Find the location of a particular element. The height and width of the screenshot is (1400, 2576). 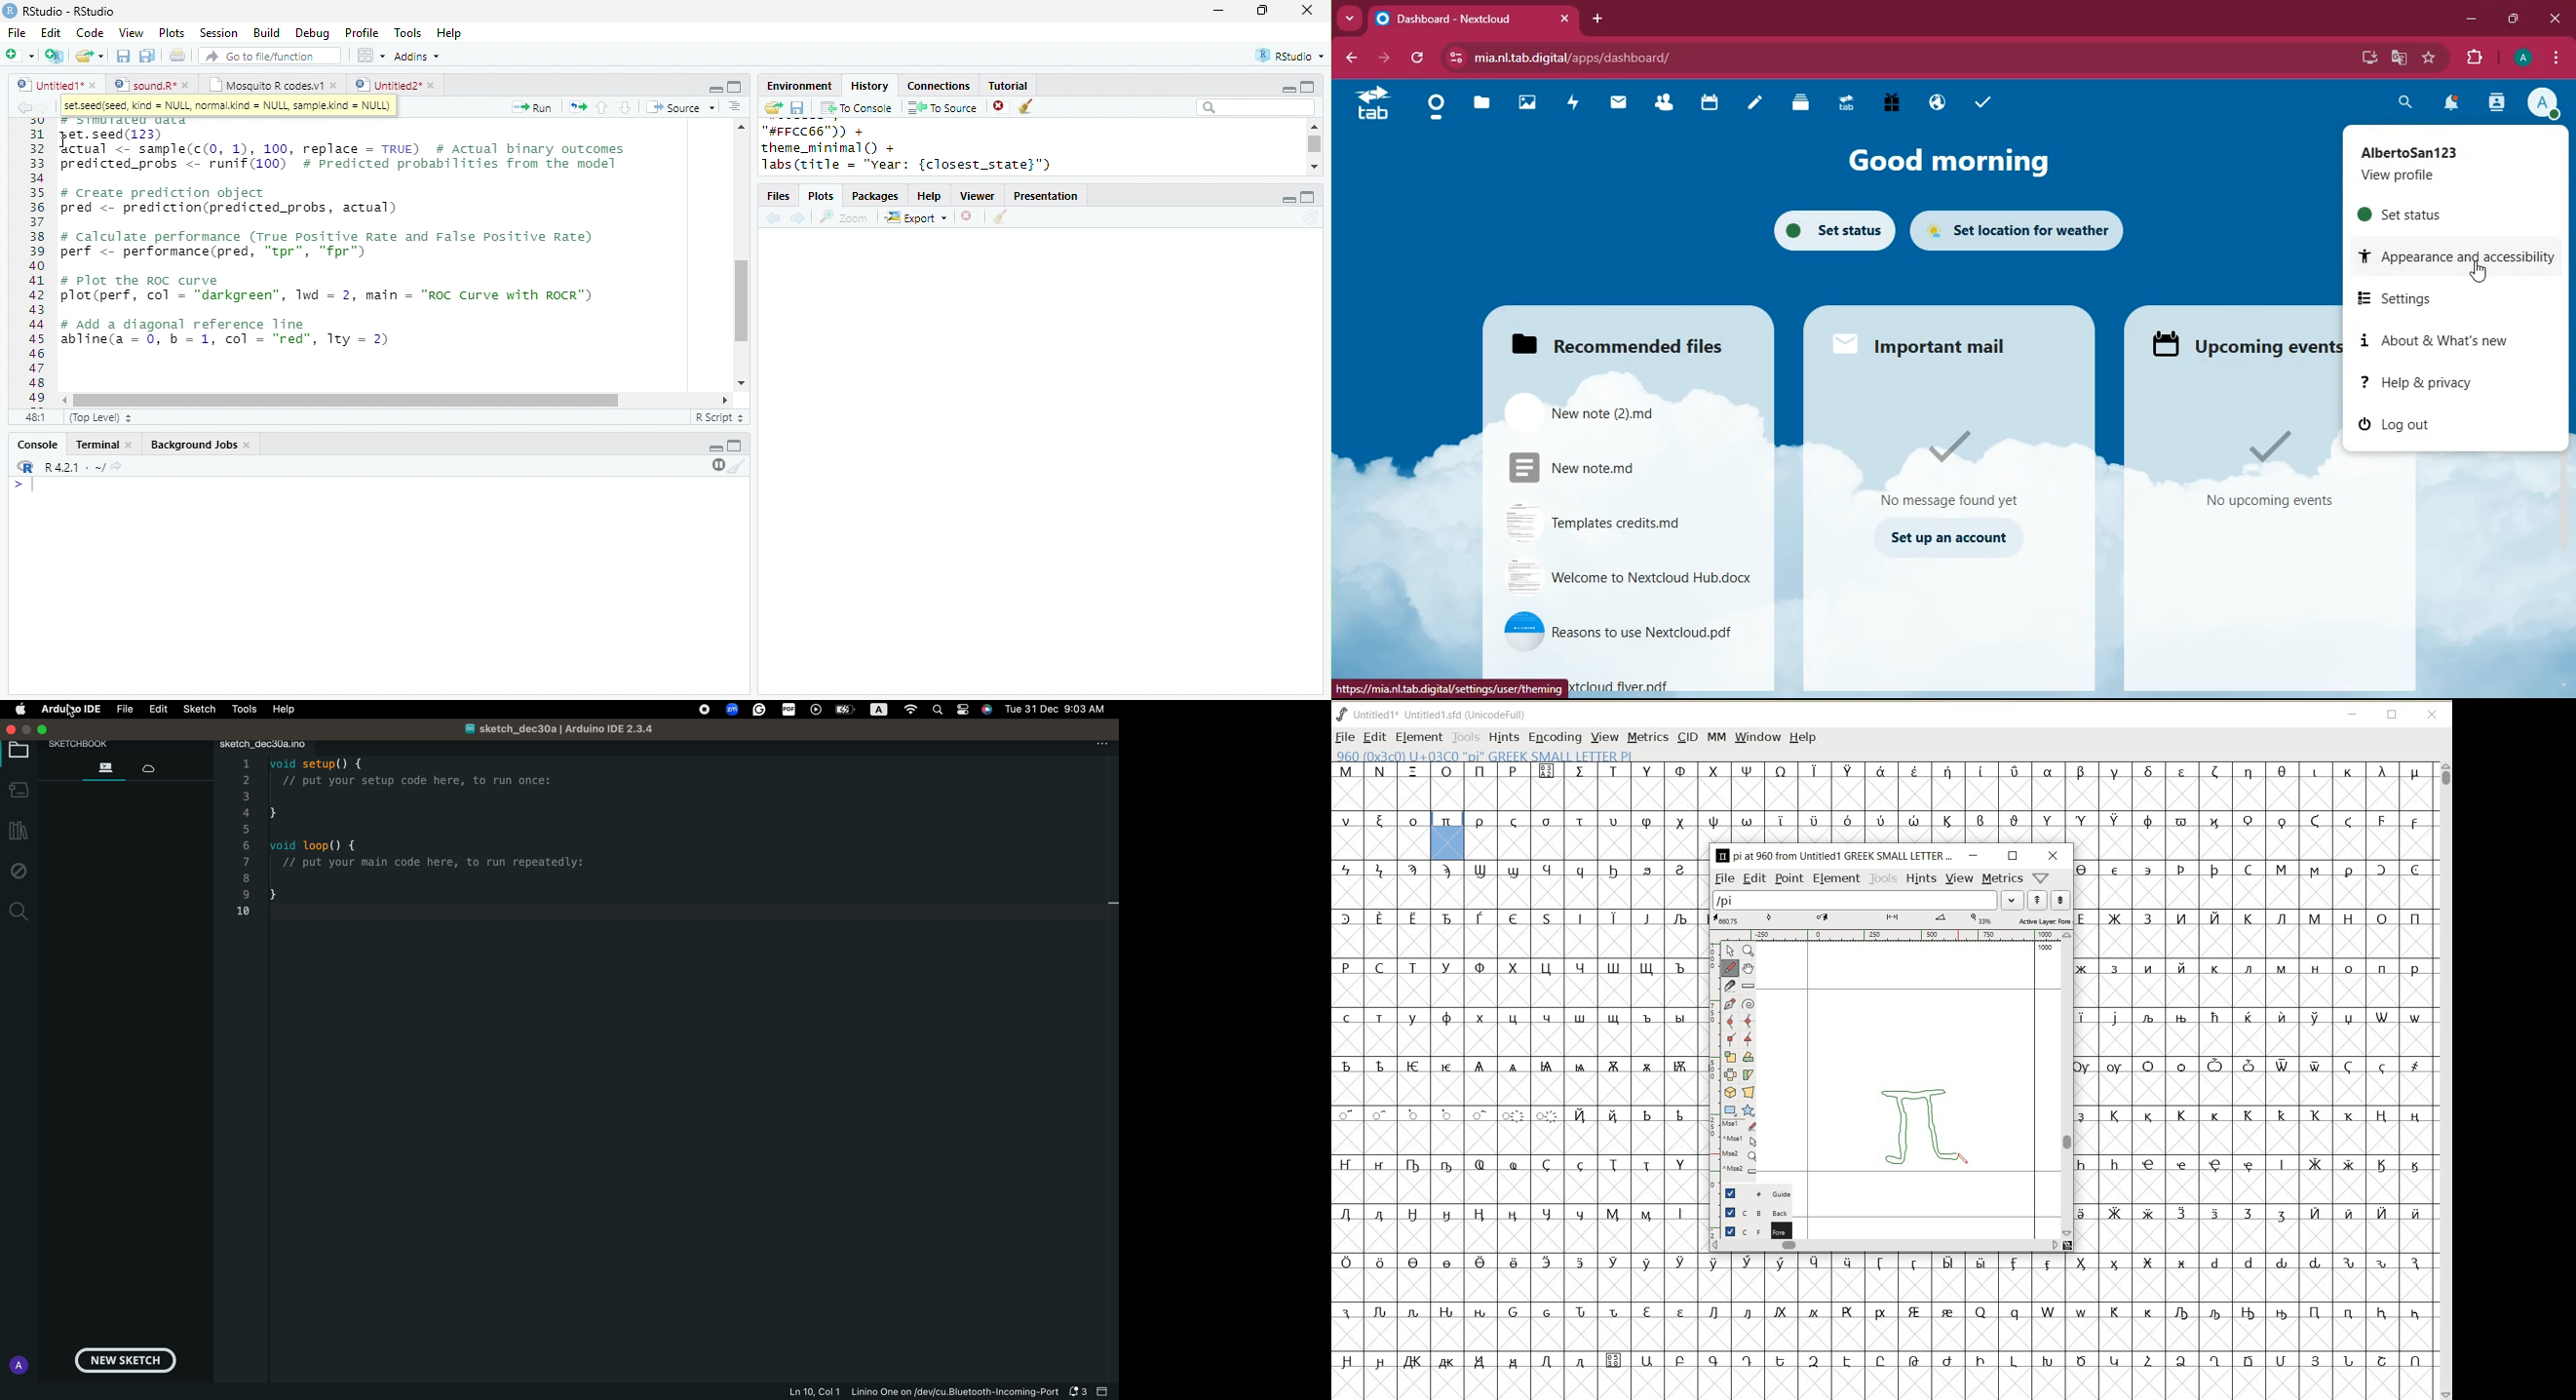

options is located at coordinates (369, 56).